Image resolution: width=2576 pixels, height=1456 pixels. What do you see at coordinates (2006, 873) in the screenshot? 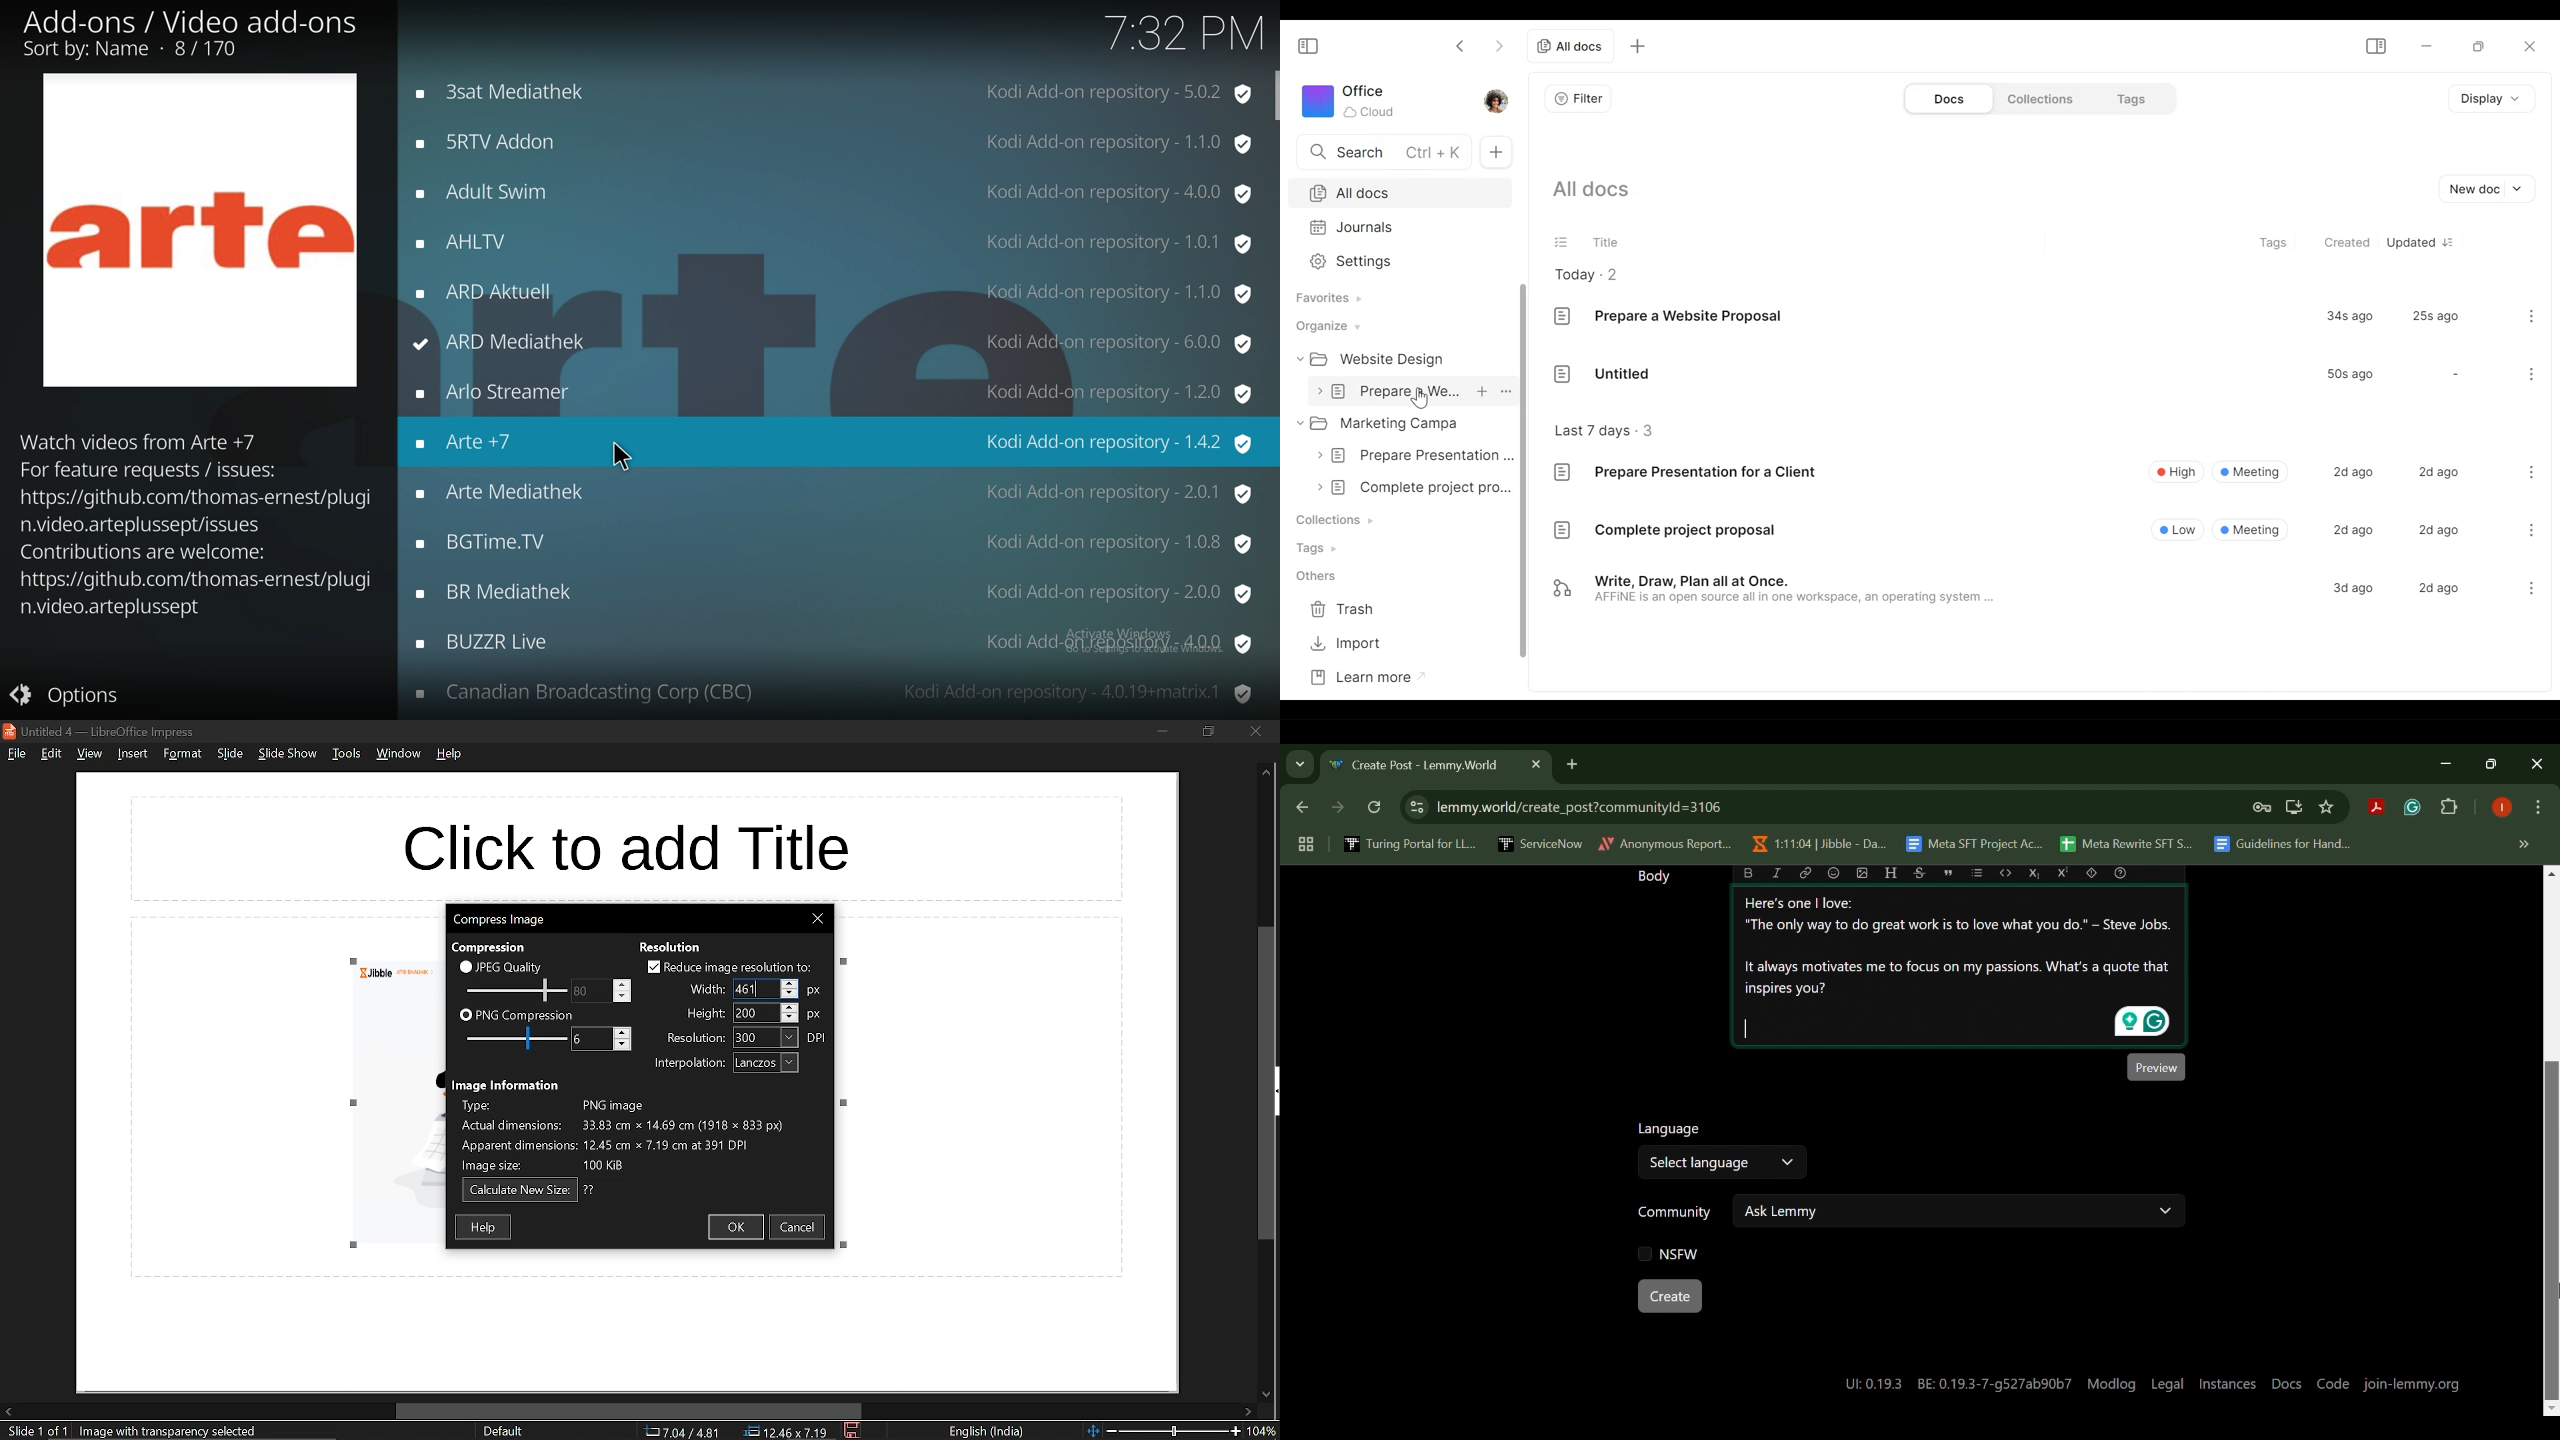
I see `code ` at bounding box center [2006, 873].